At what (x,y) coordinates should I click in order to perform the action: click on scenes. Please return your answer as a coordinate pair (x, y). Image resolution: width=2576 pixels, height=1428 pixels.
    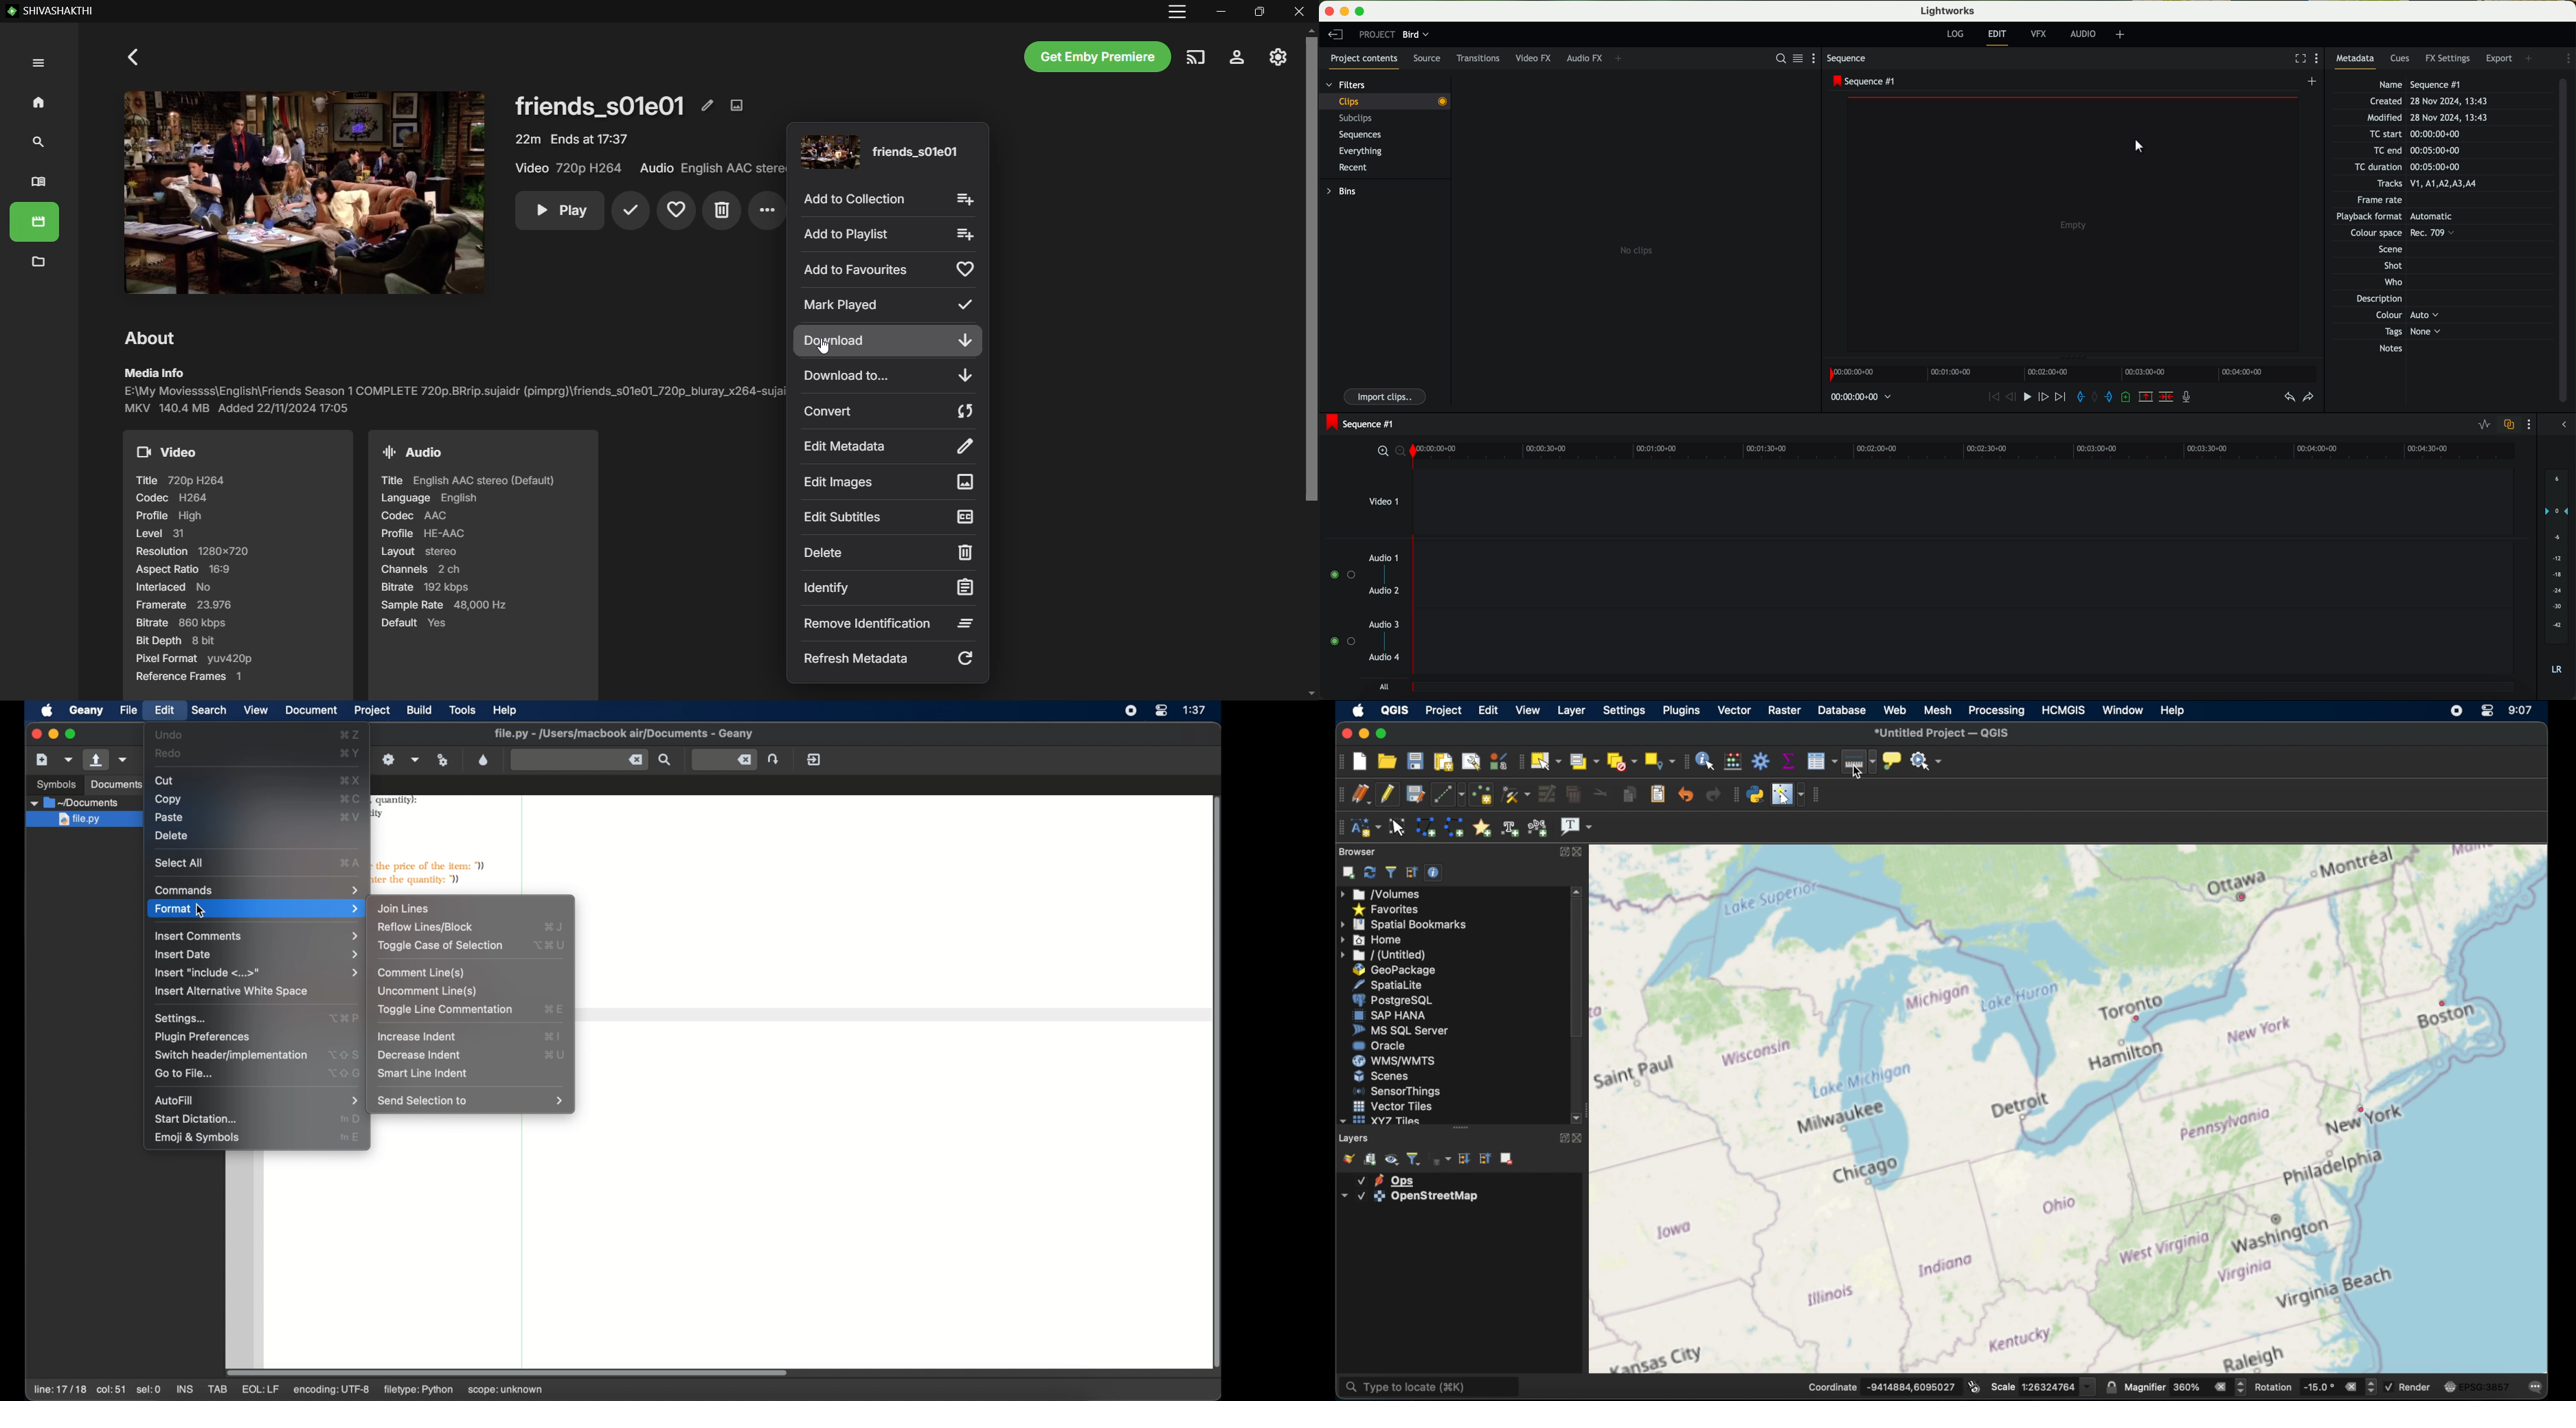
    Looking at the image, I should click on (1381, 1076).